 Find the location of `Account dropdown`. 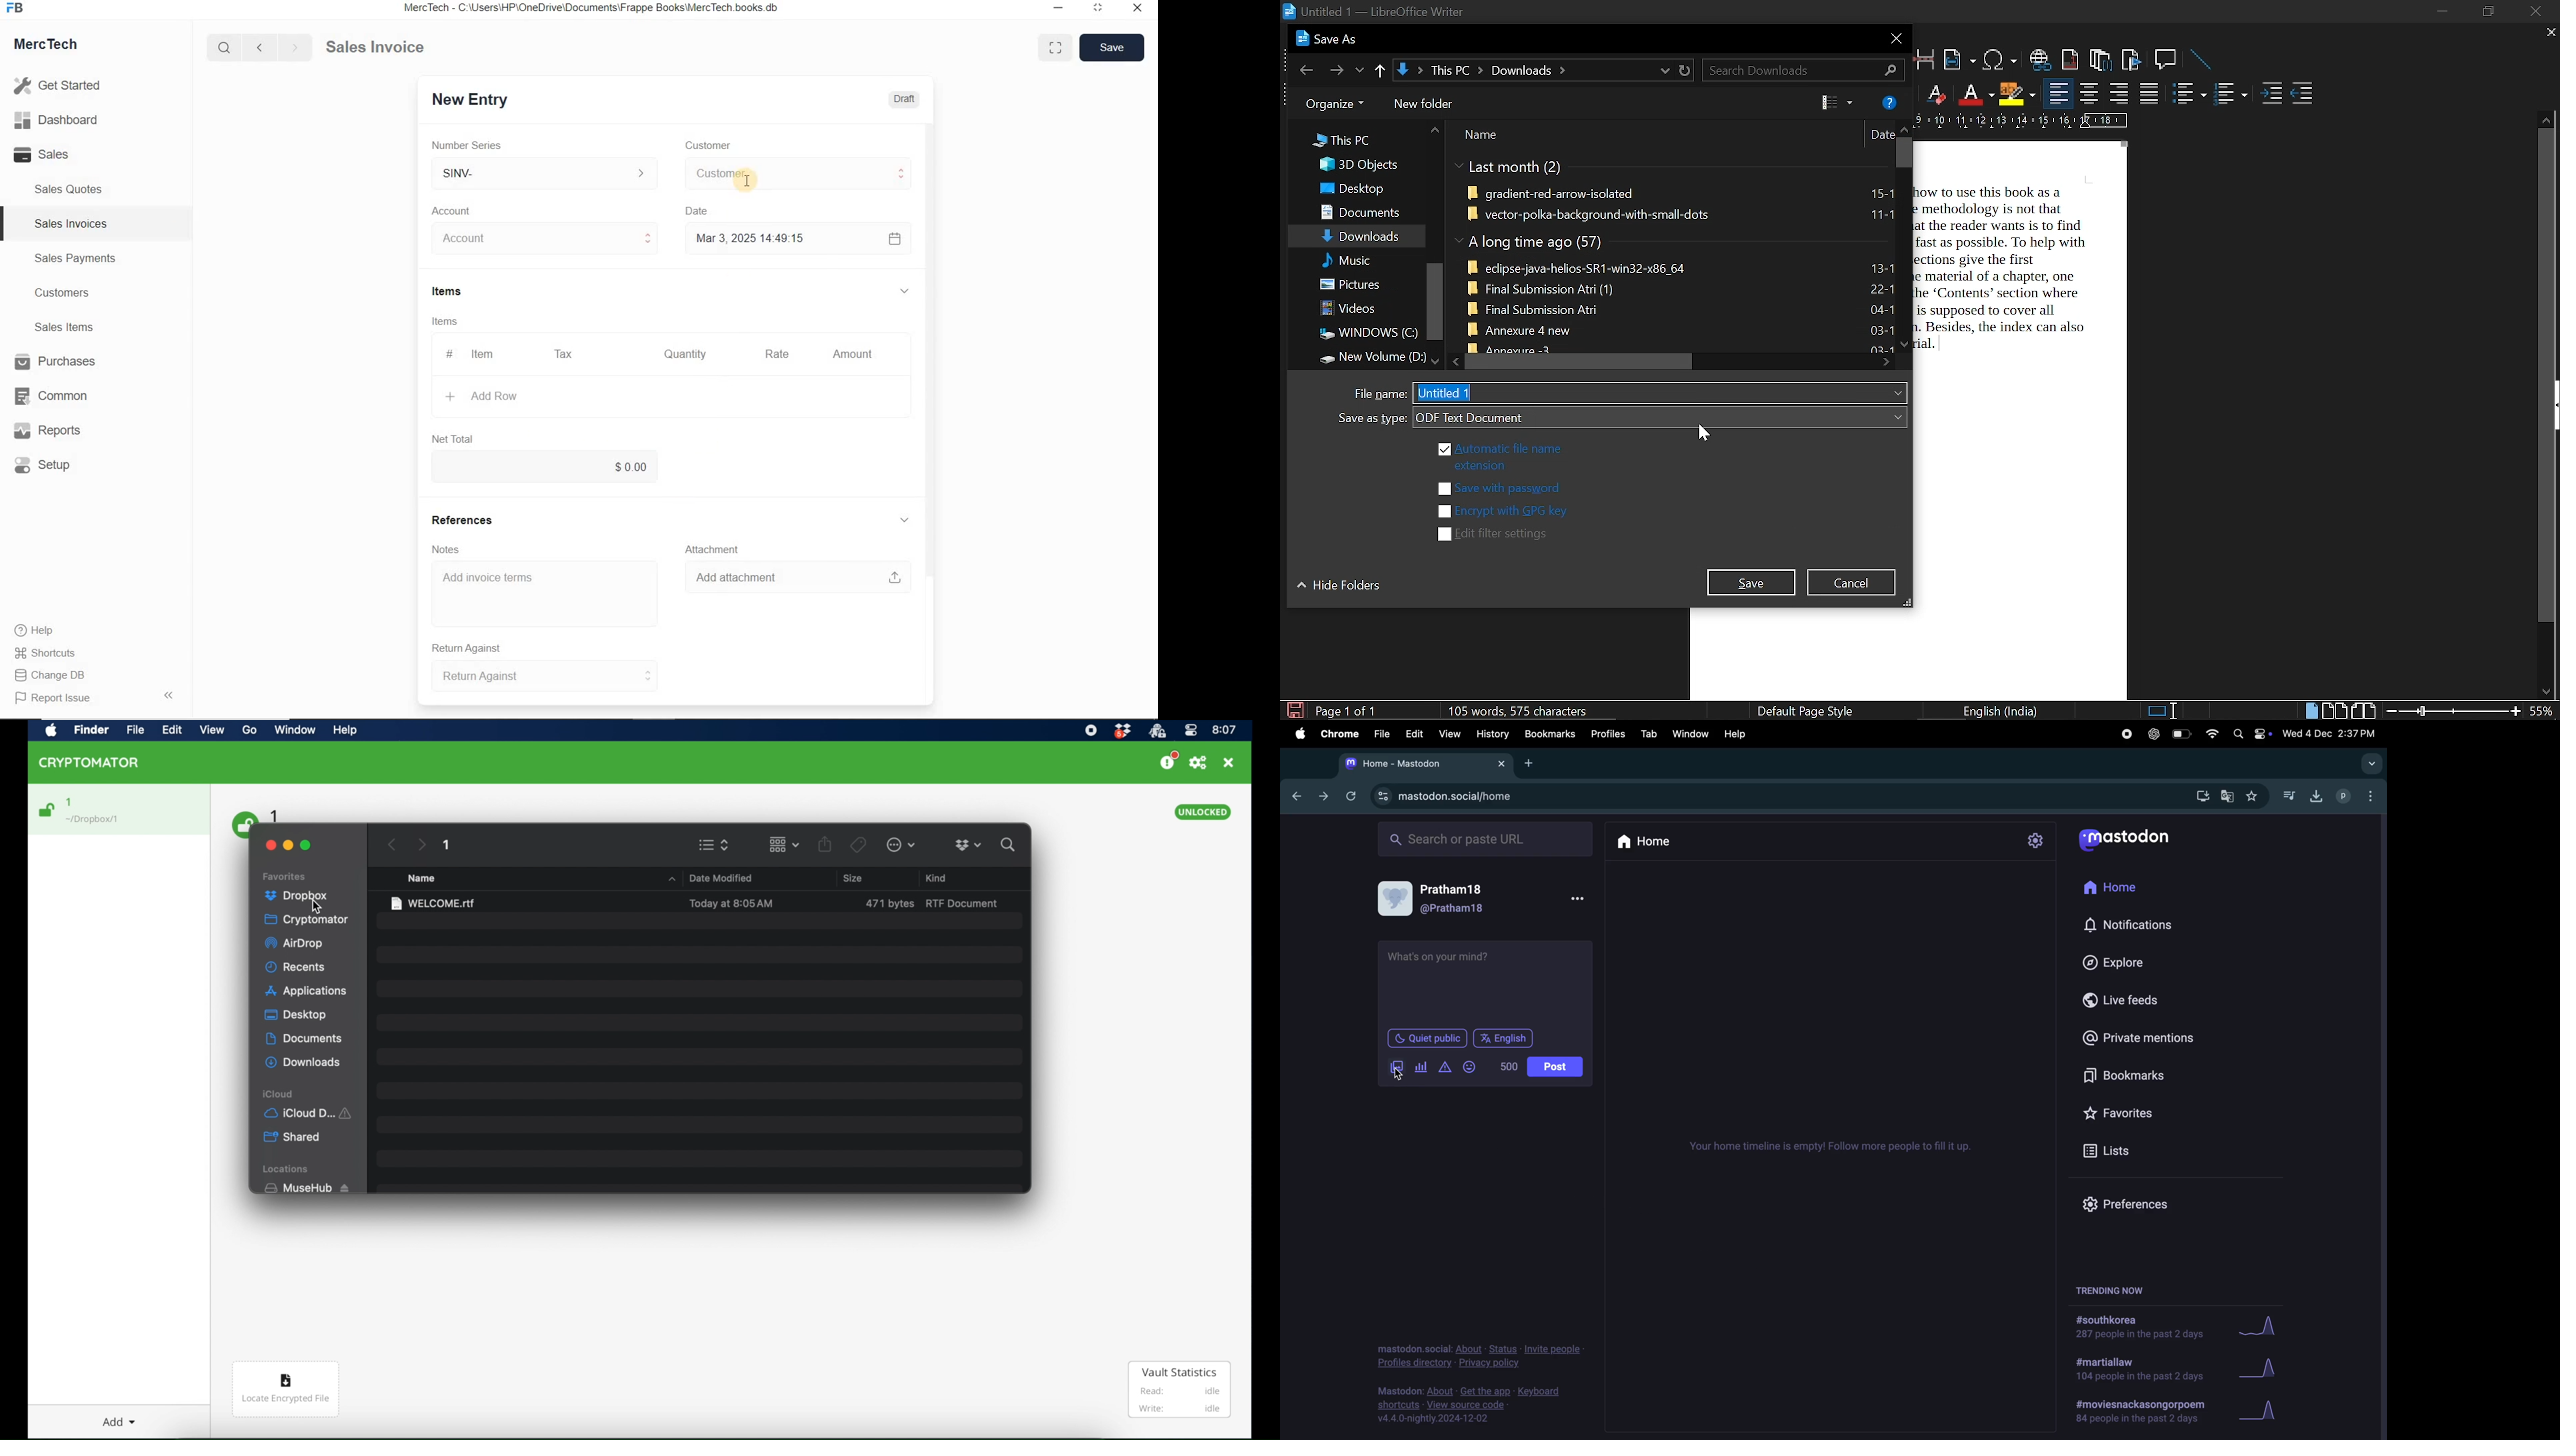

Account dropdown is located at coordinates (547, 240).